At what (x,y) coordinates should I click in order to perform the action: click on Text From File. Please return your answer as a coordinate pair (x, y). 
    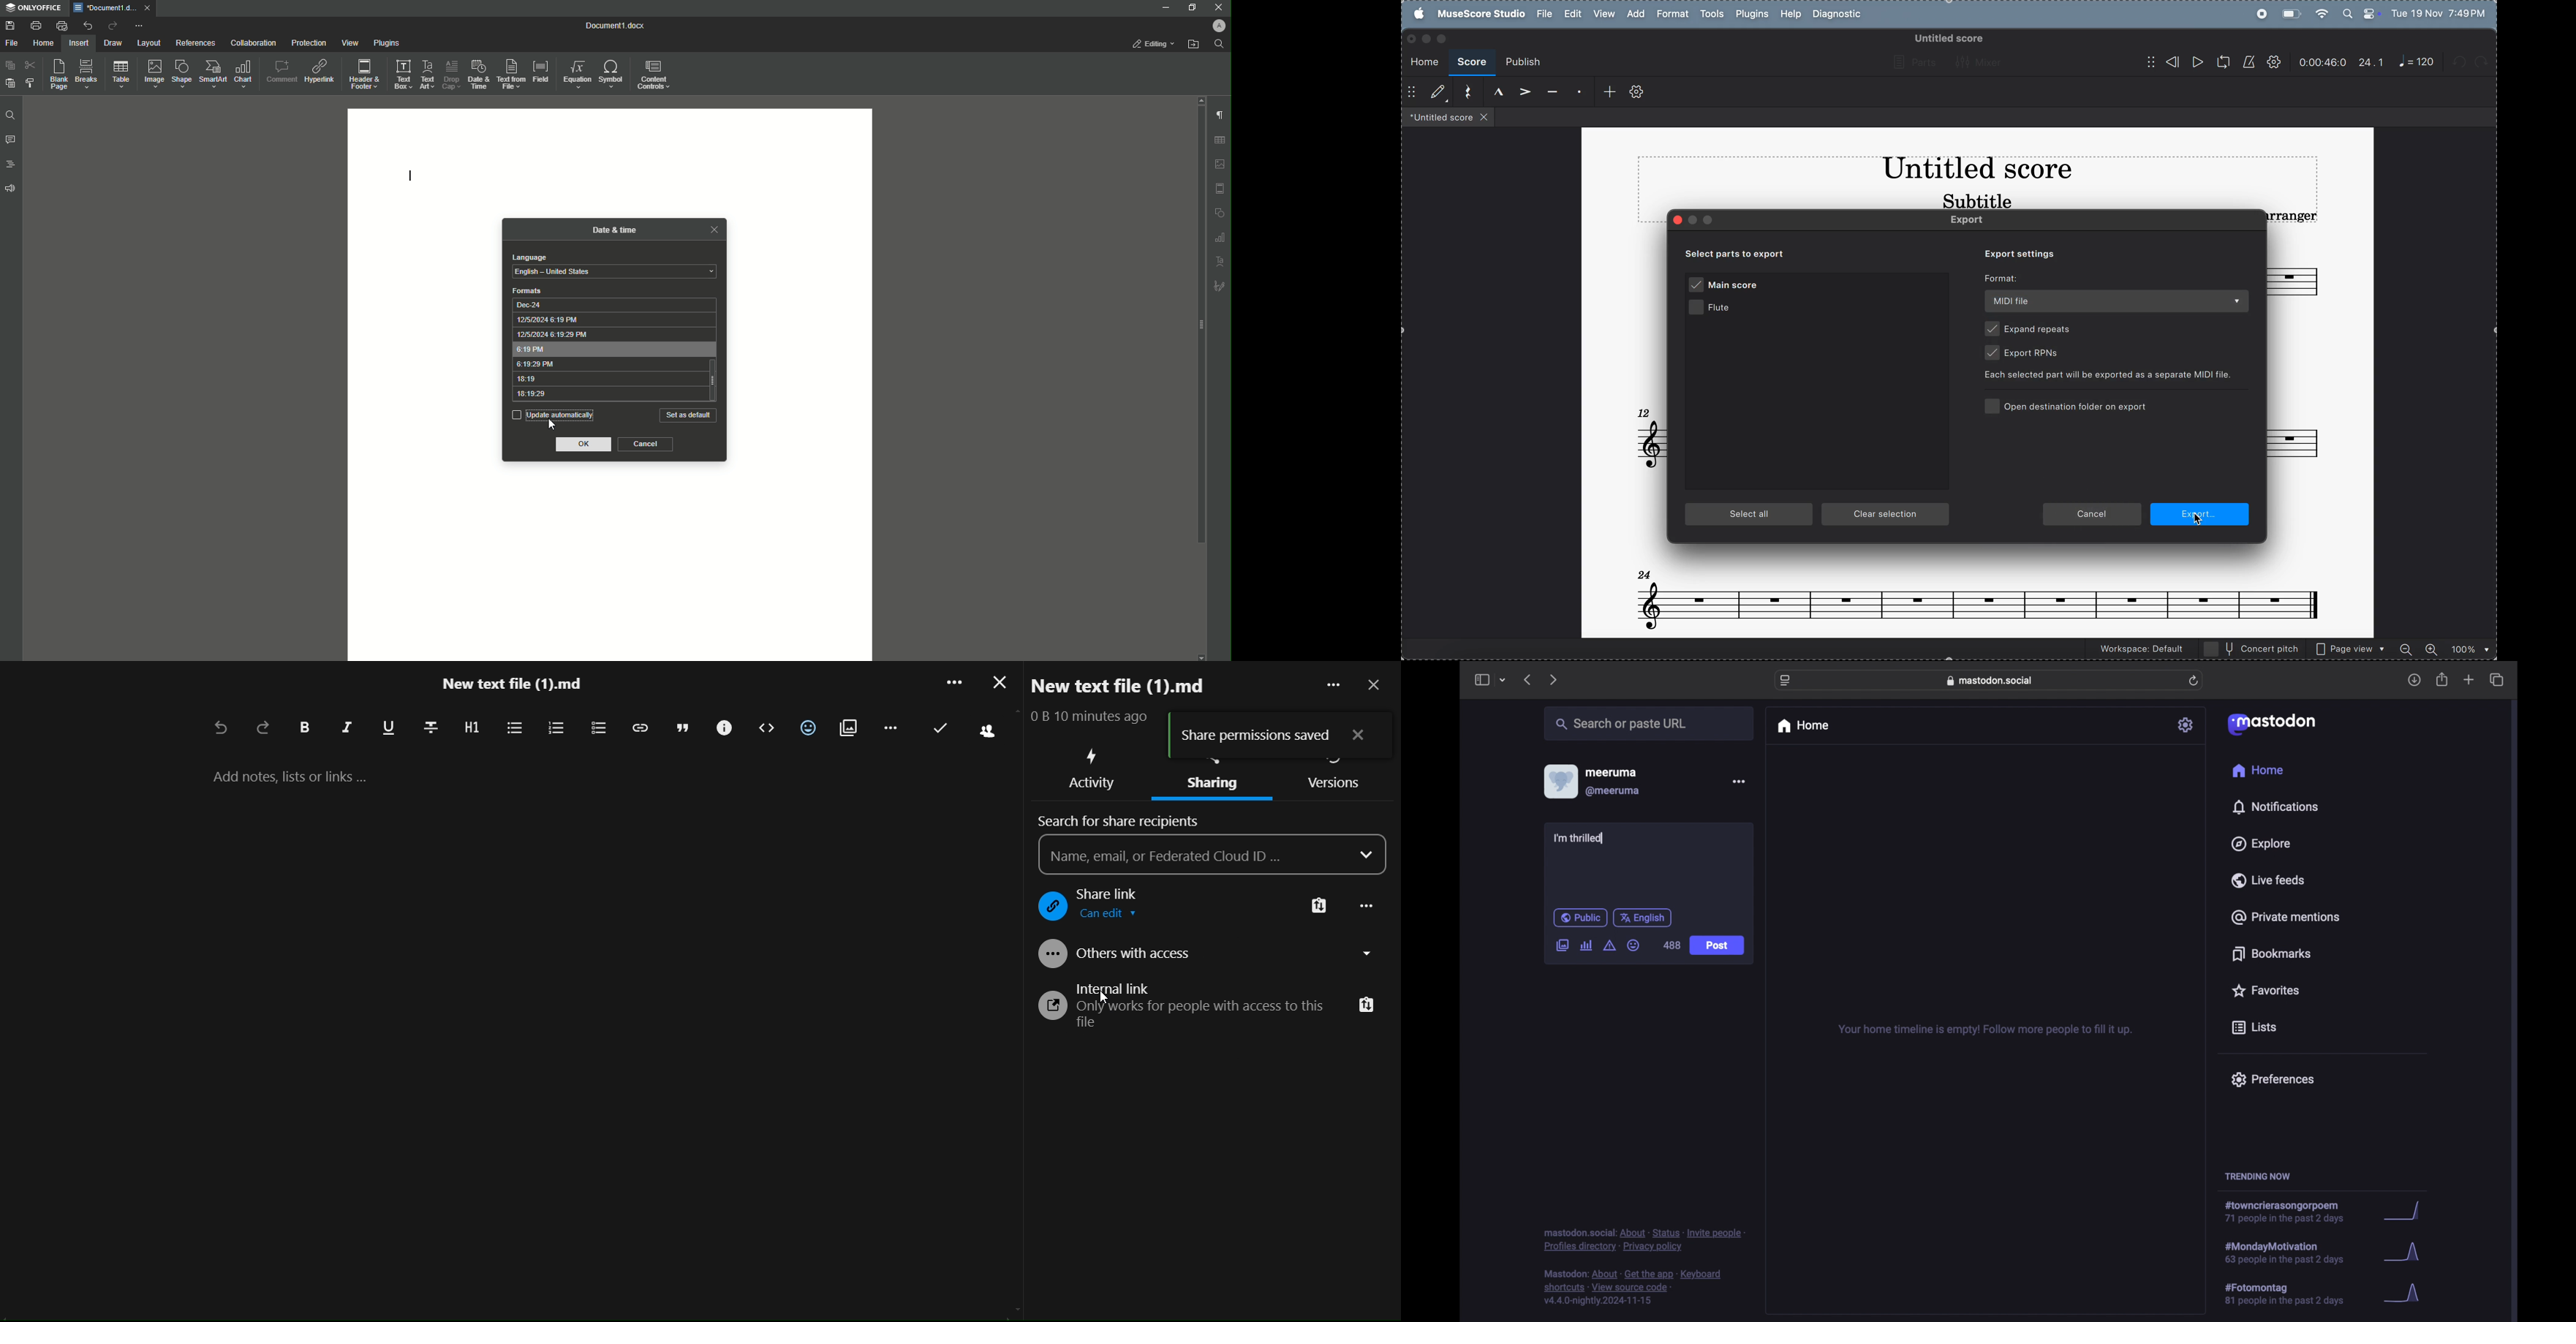
    Looking at the image, I should click on (512, 75).